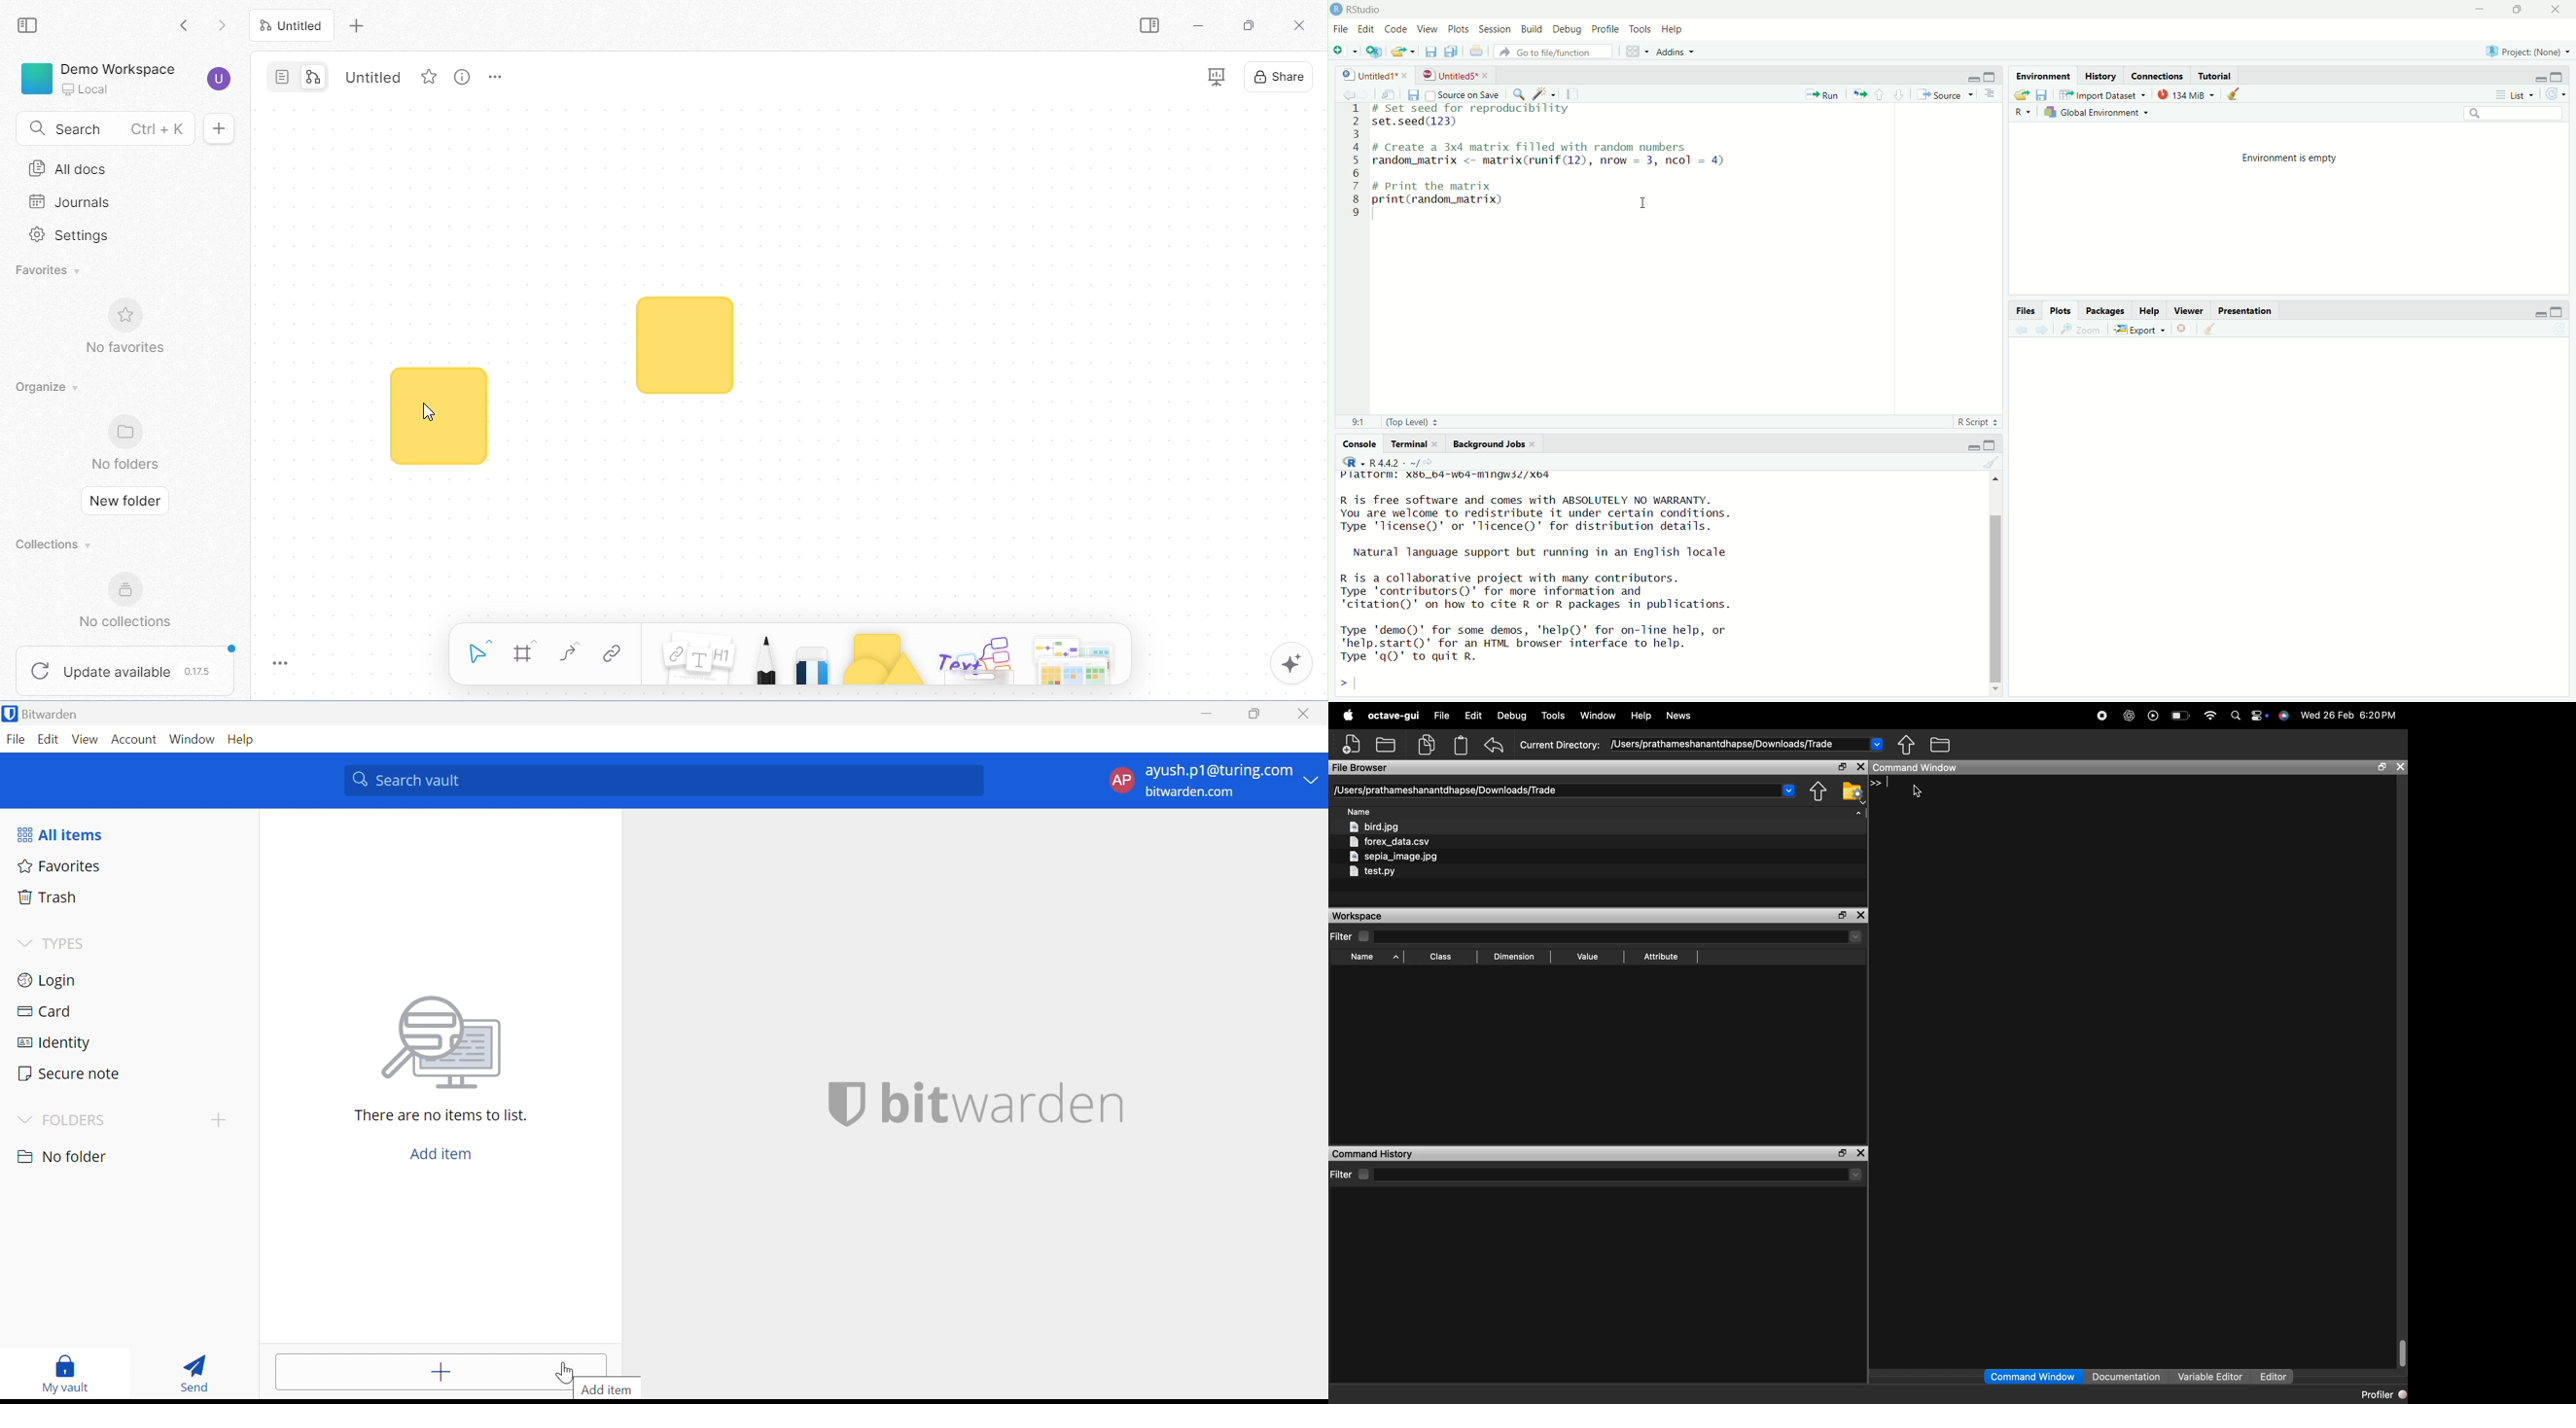  I want to click on Presentation, so click(2248, 312).